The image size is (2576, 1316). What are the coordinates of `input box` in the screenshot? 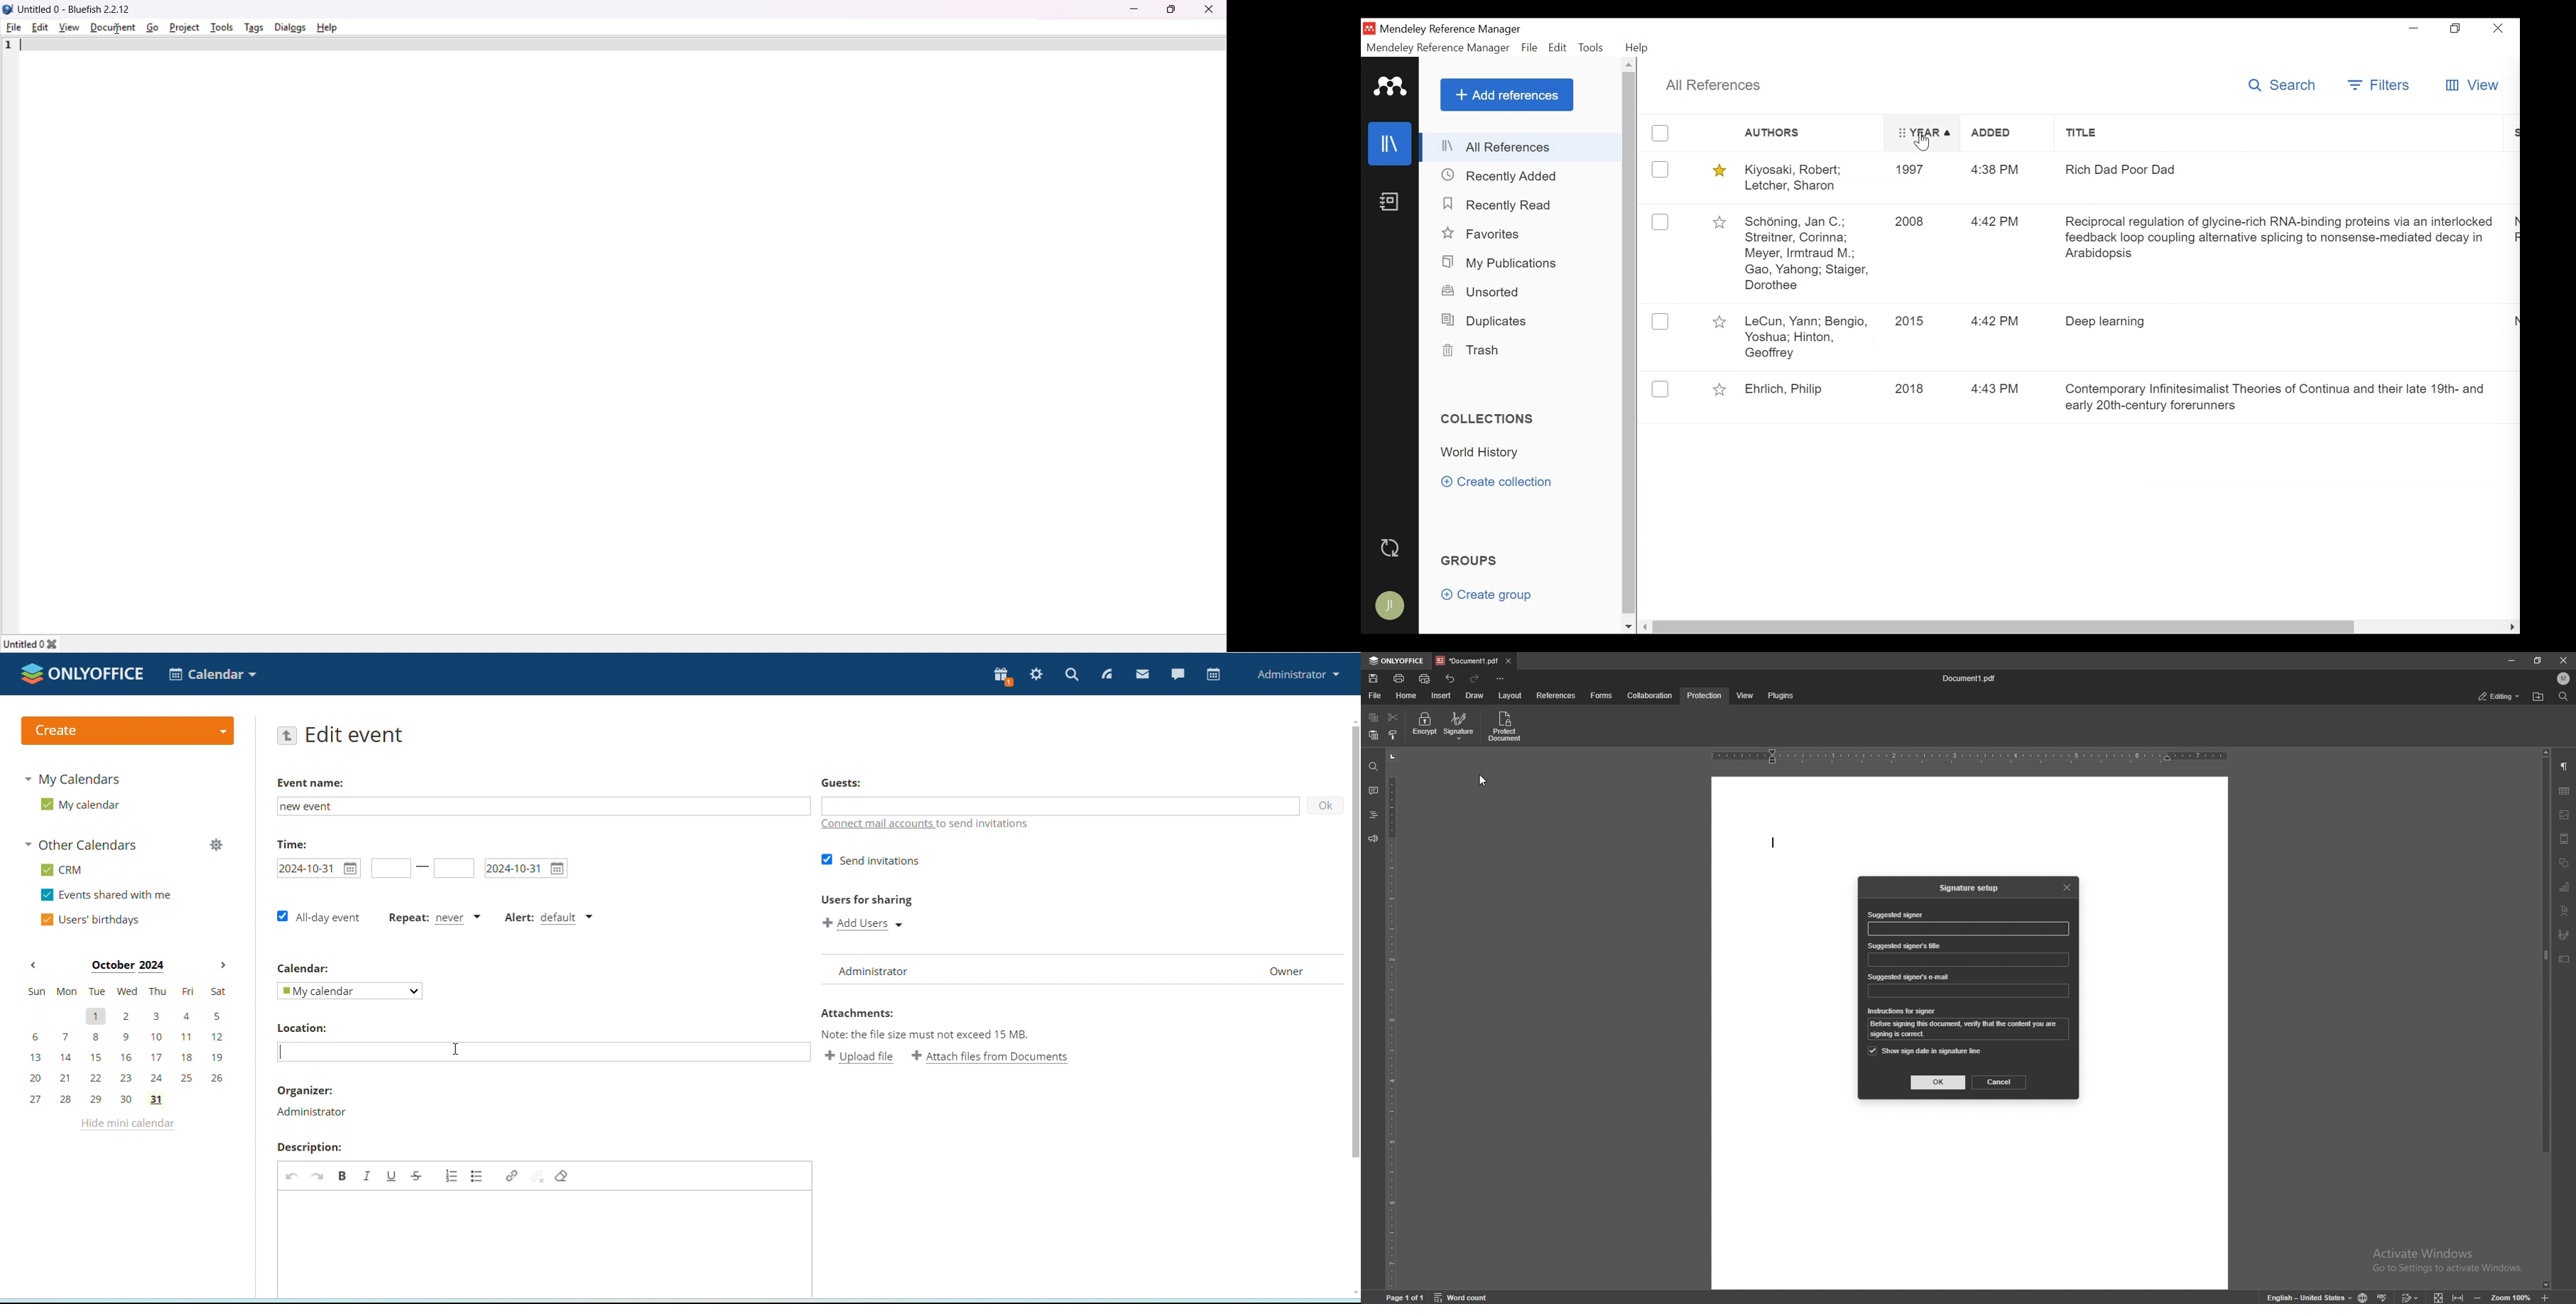 It's located at (1968, 960).